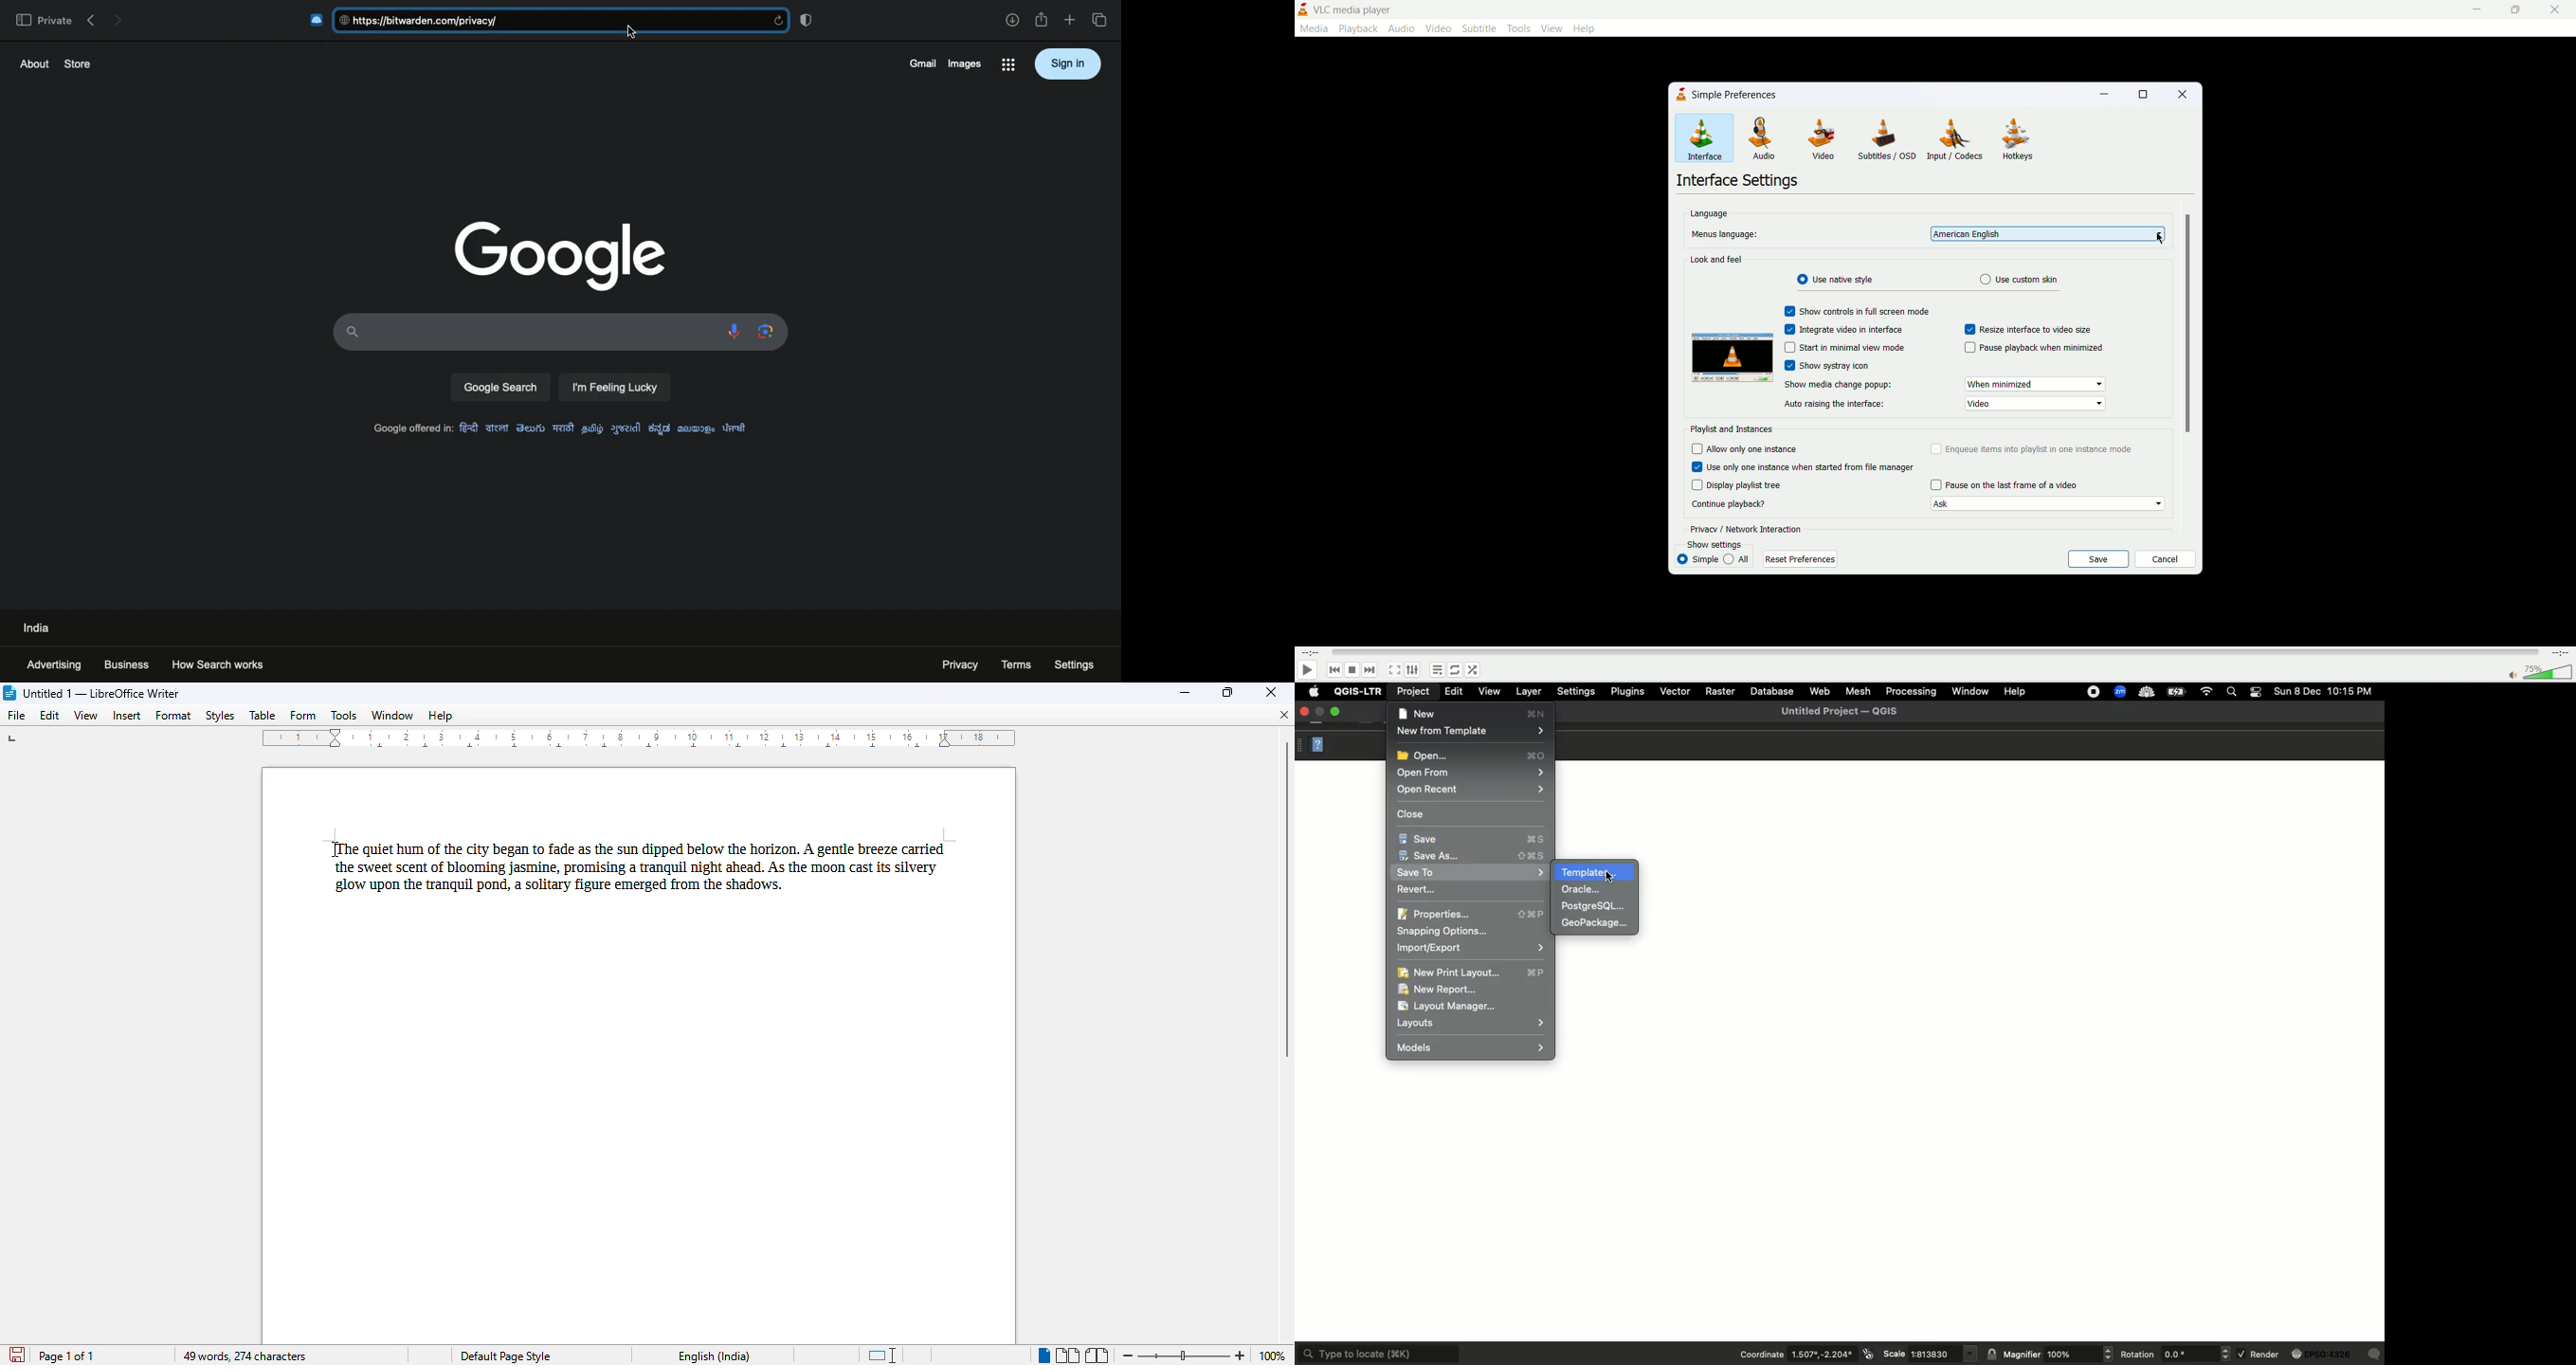  What do you see at coordinates (1471, 857) in the screenshot?
I see `Save as` at bounding box center [1471, 857].